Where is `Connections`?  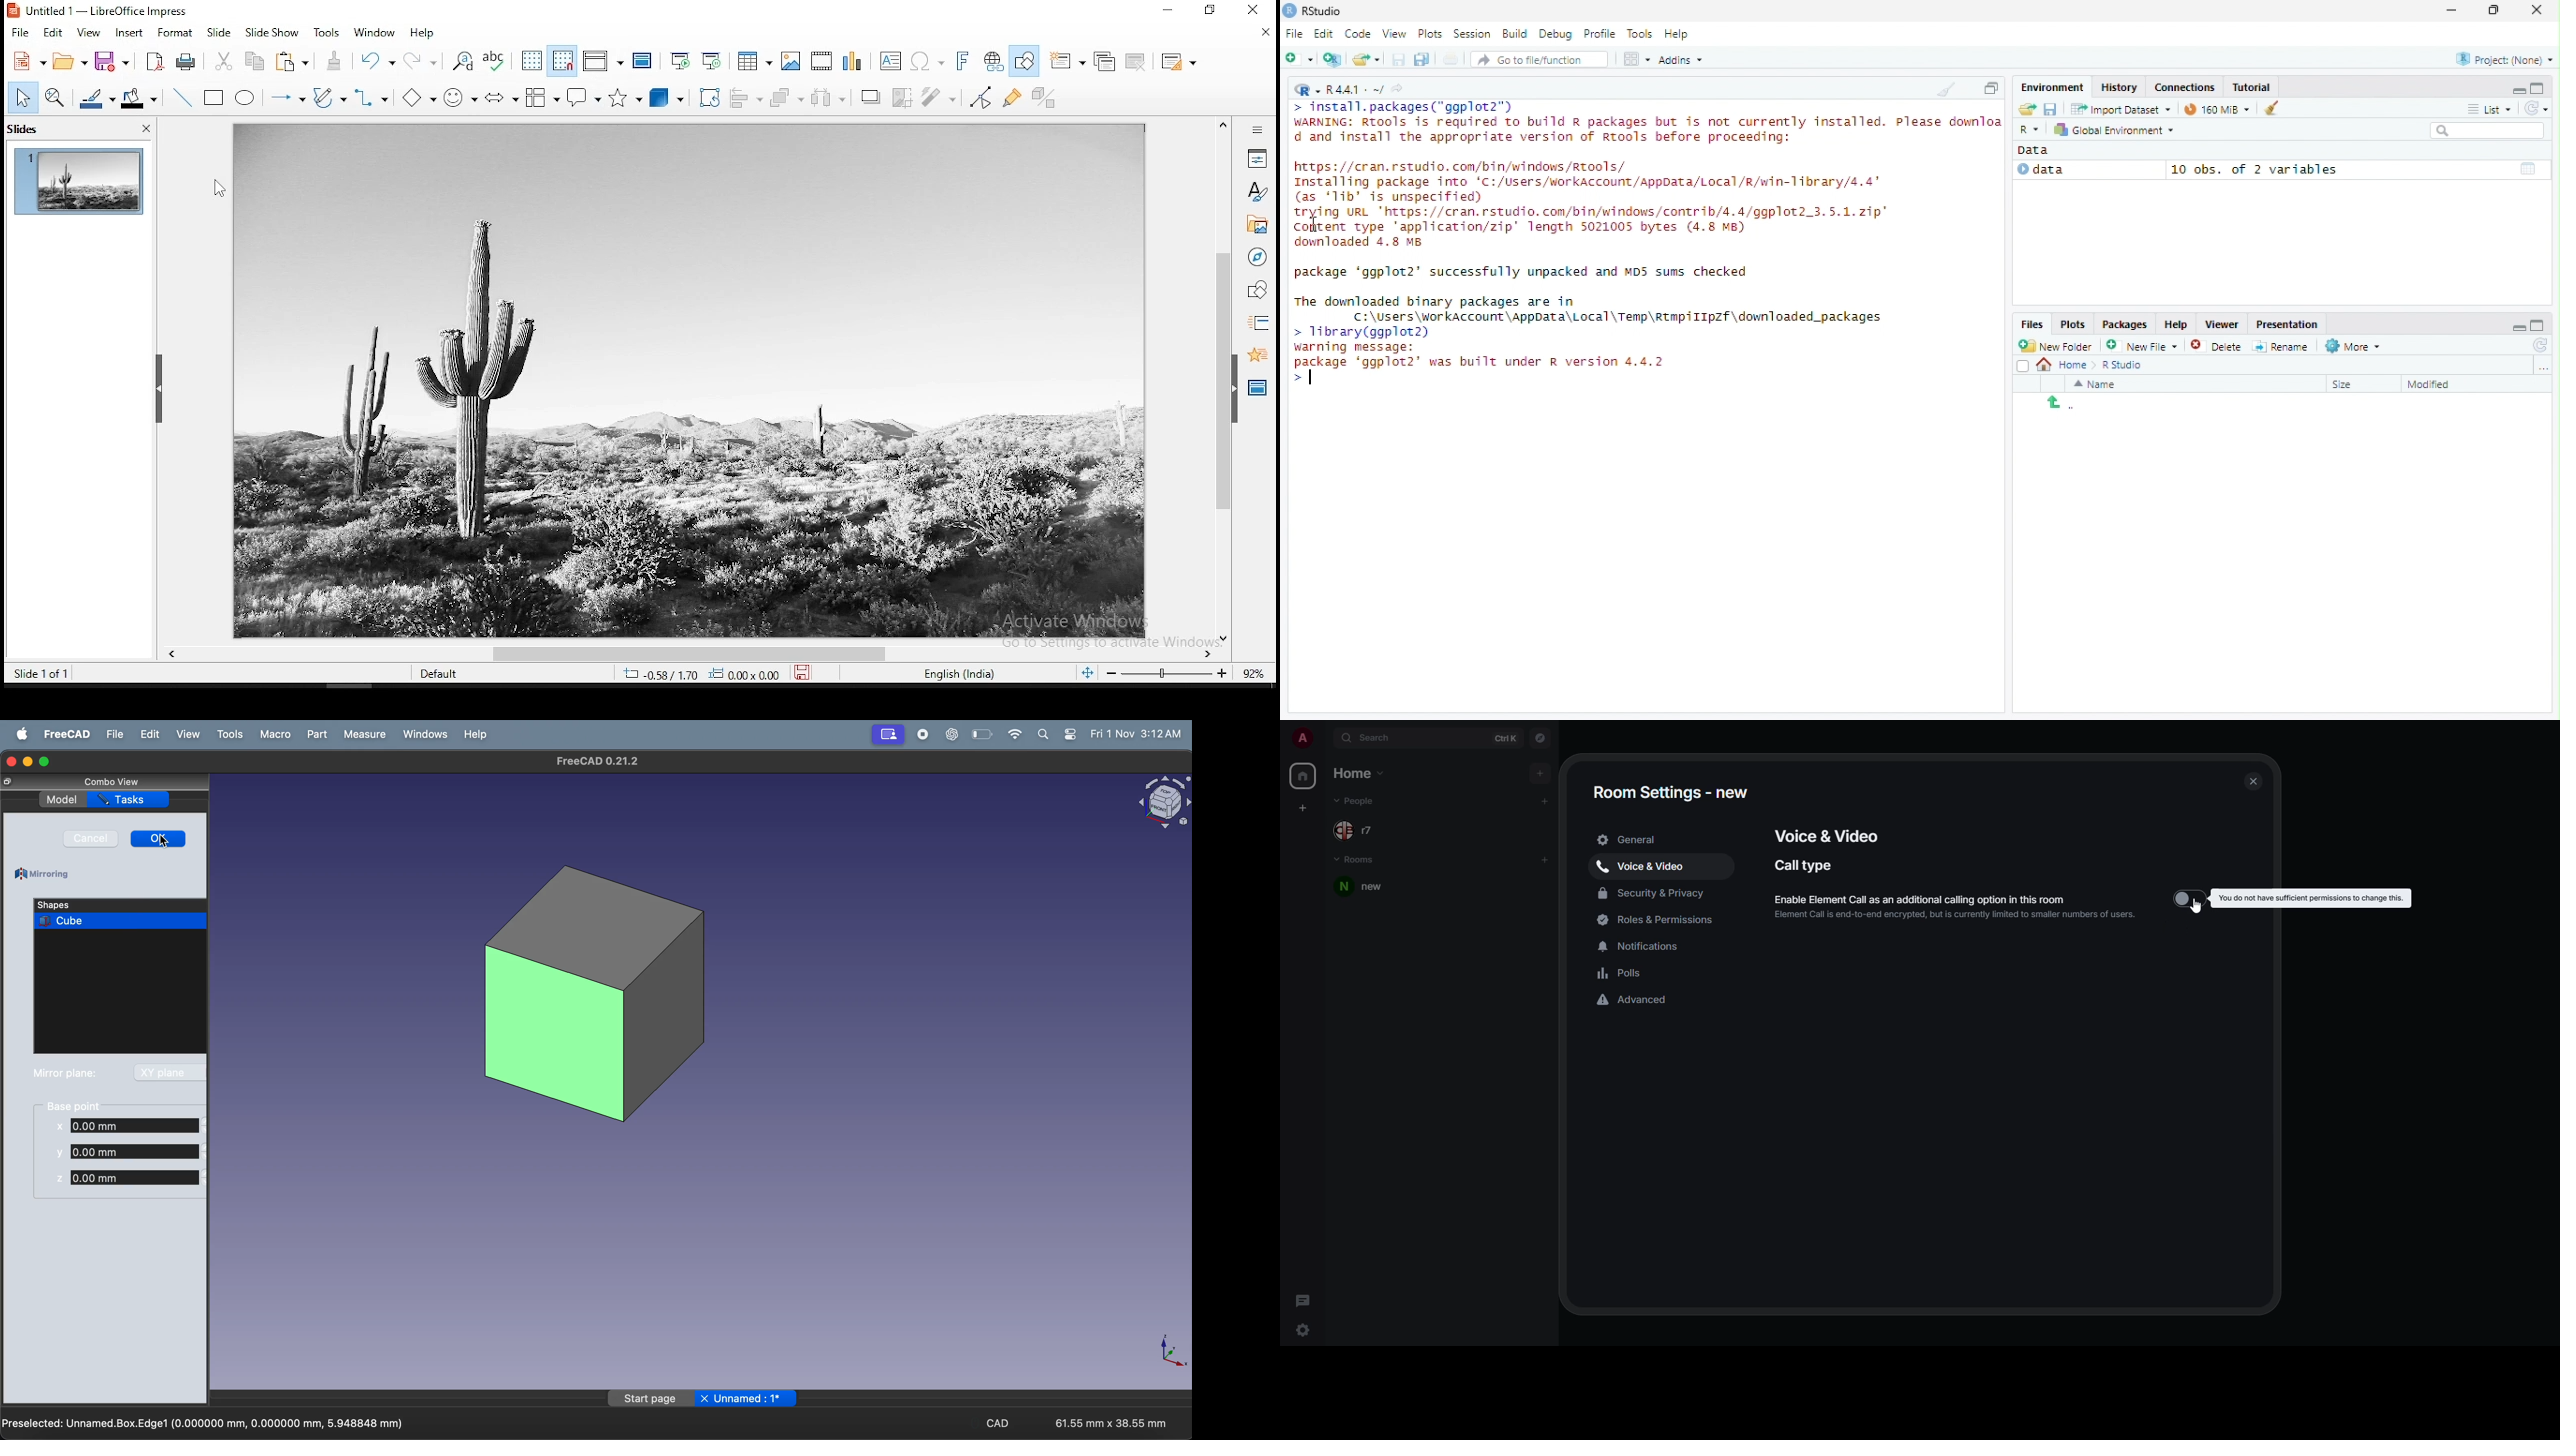 Connections is located at coordinates (2184, 87).